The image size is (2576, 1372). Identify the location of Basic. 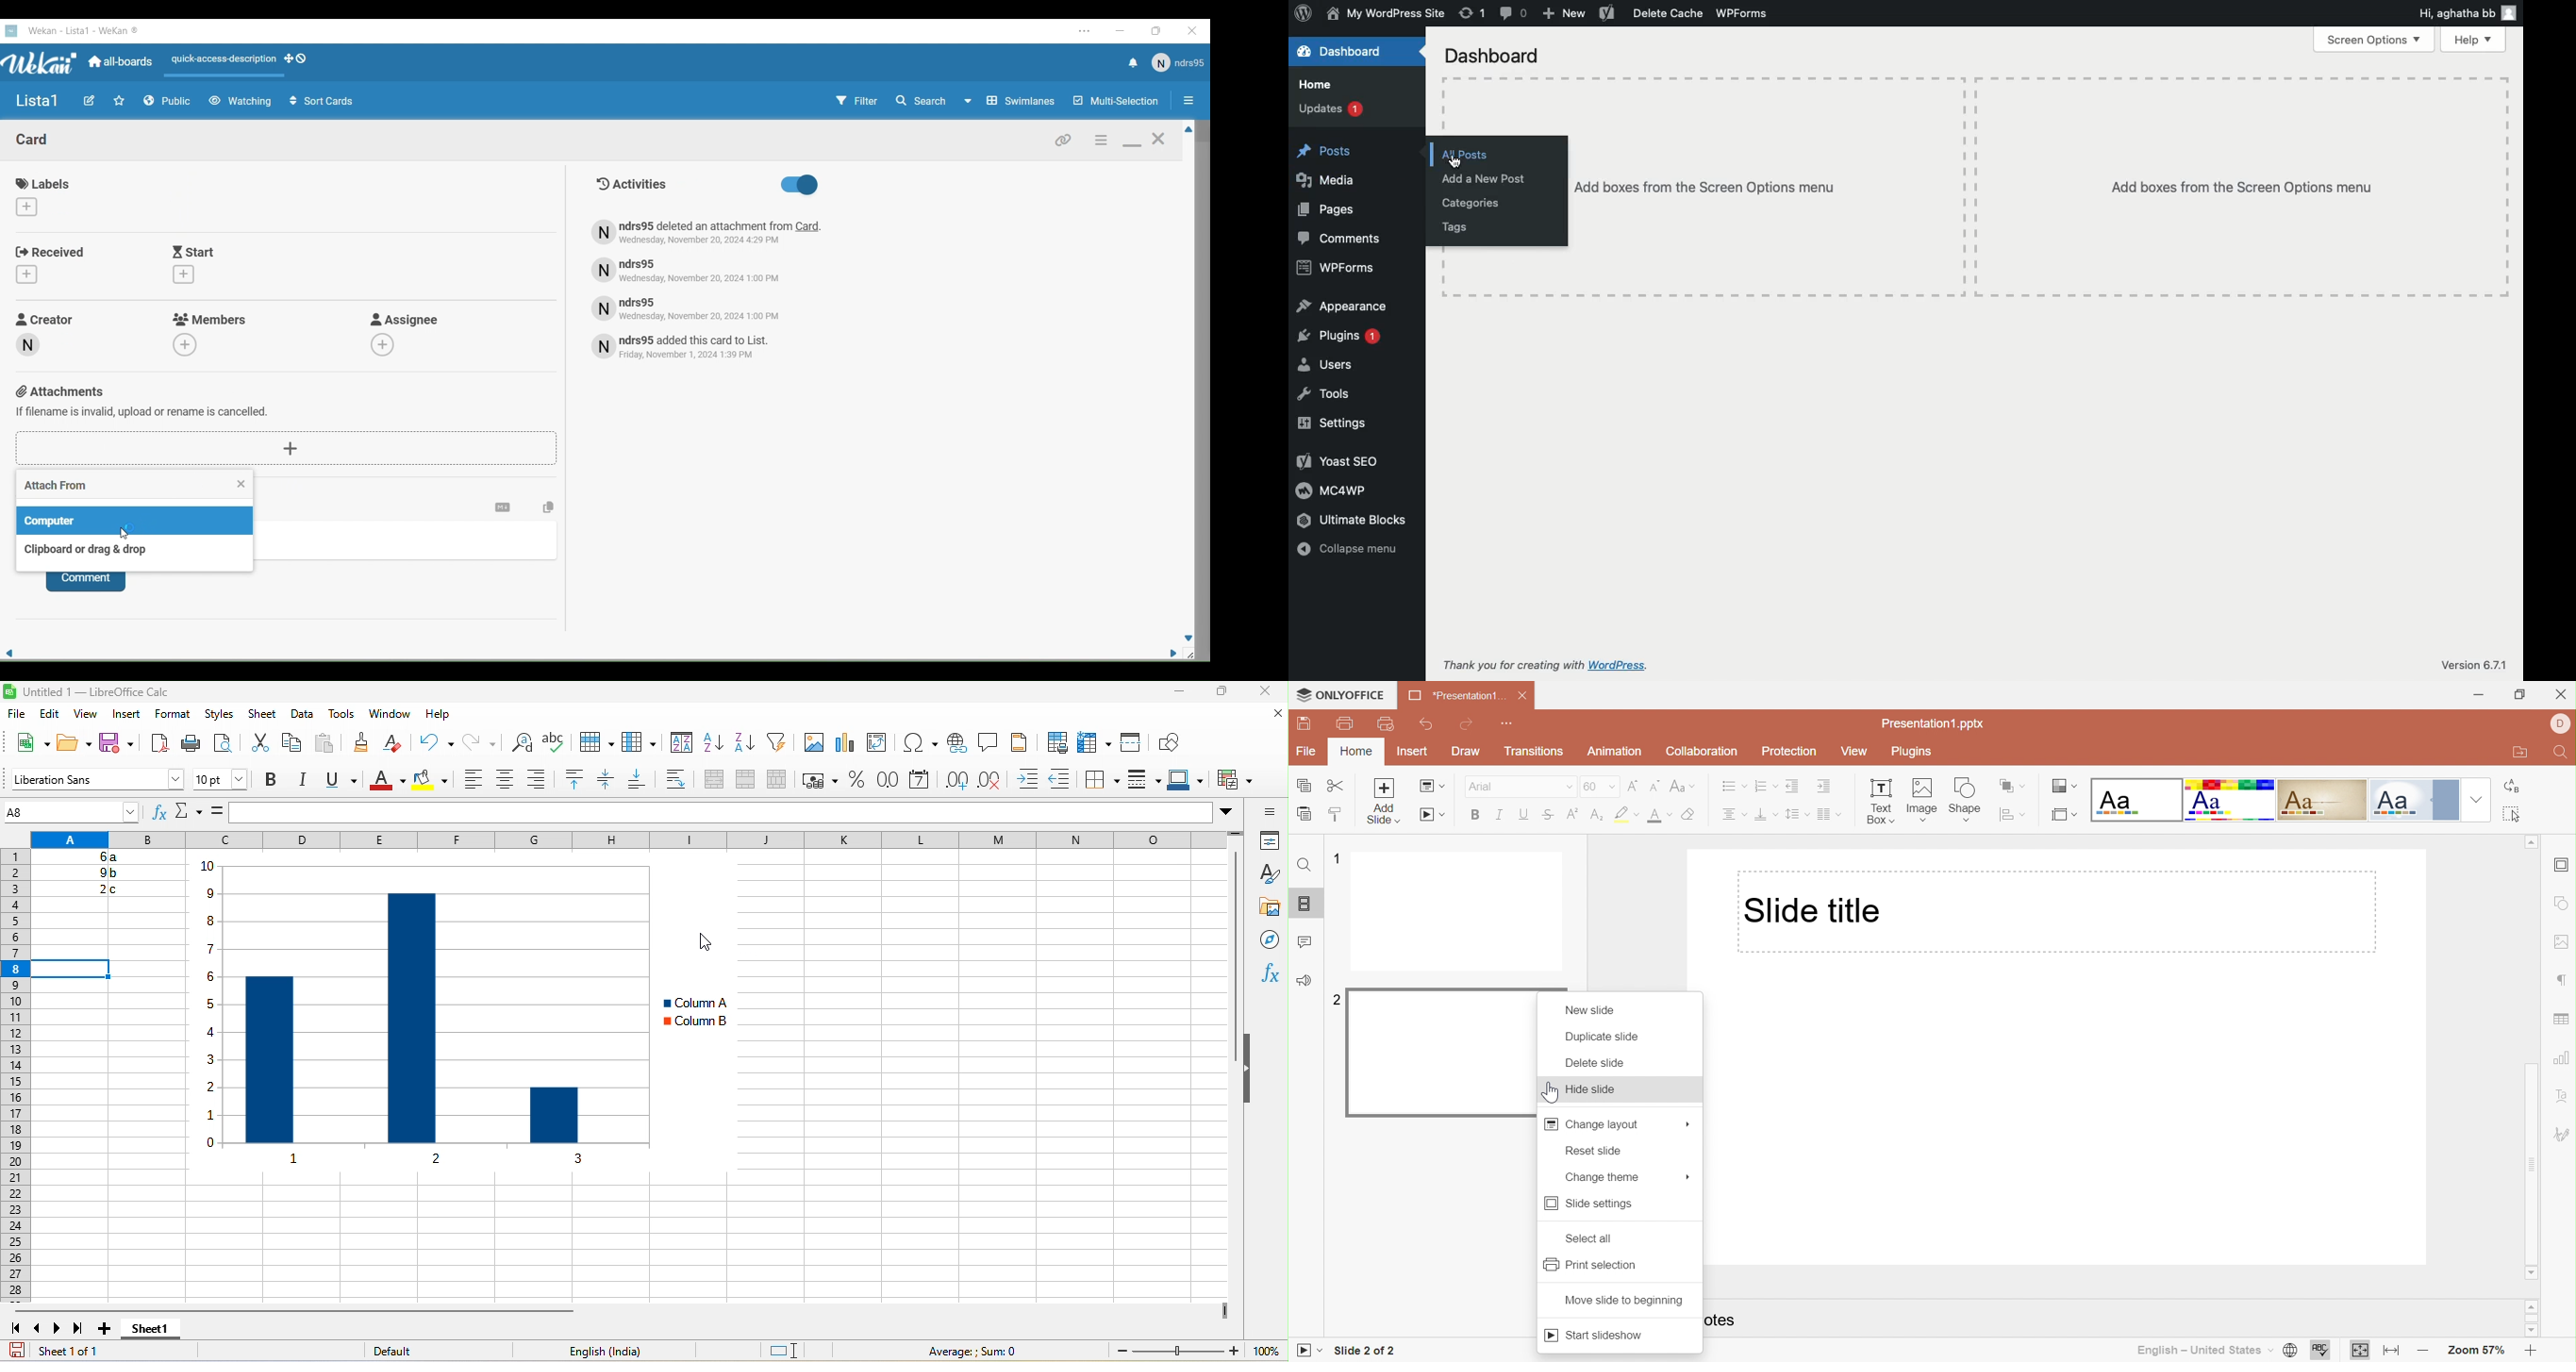
(2230, 800).